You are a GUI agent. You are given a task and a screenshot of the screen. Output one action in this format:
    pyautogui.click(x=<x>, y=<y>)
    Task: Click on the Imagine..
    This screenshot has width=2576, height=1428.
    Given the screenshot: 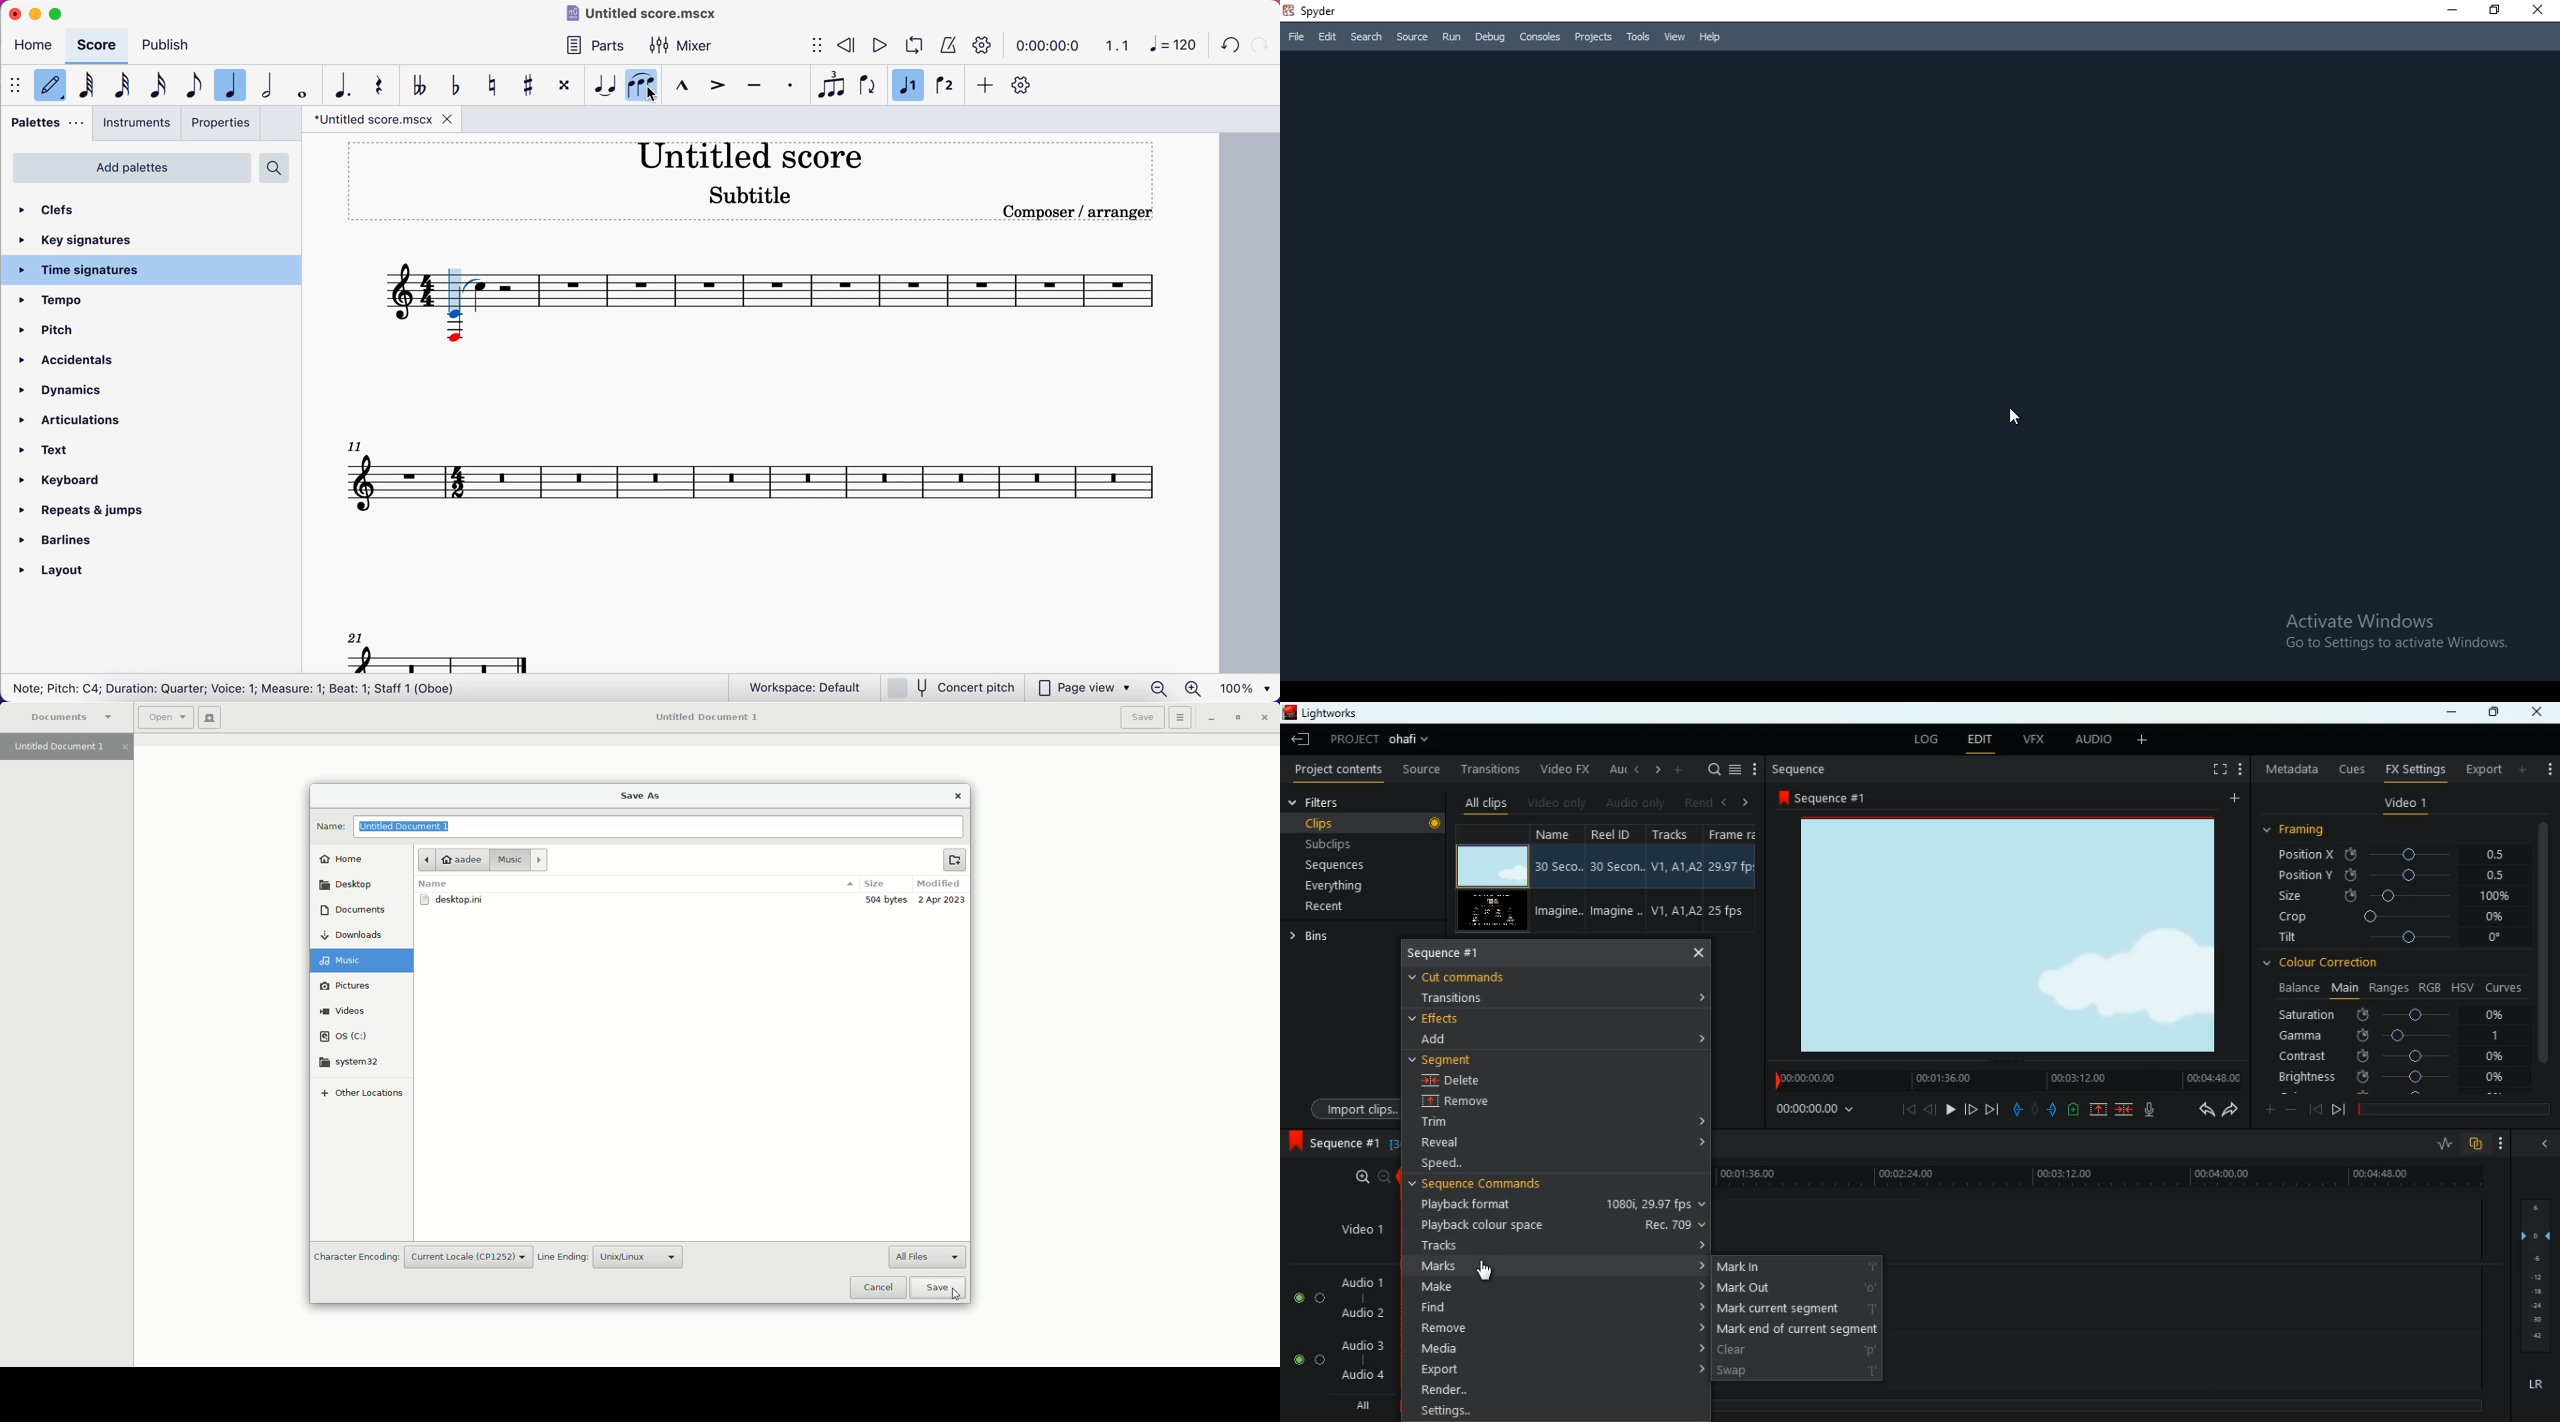 What is the action you would take?
    pyautogui.click(x=1560, y=912)
    